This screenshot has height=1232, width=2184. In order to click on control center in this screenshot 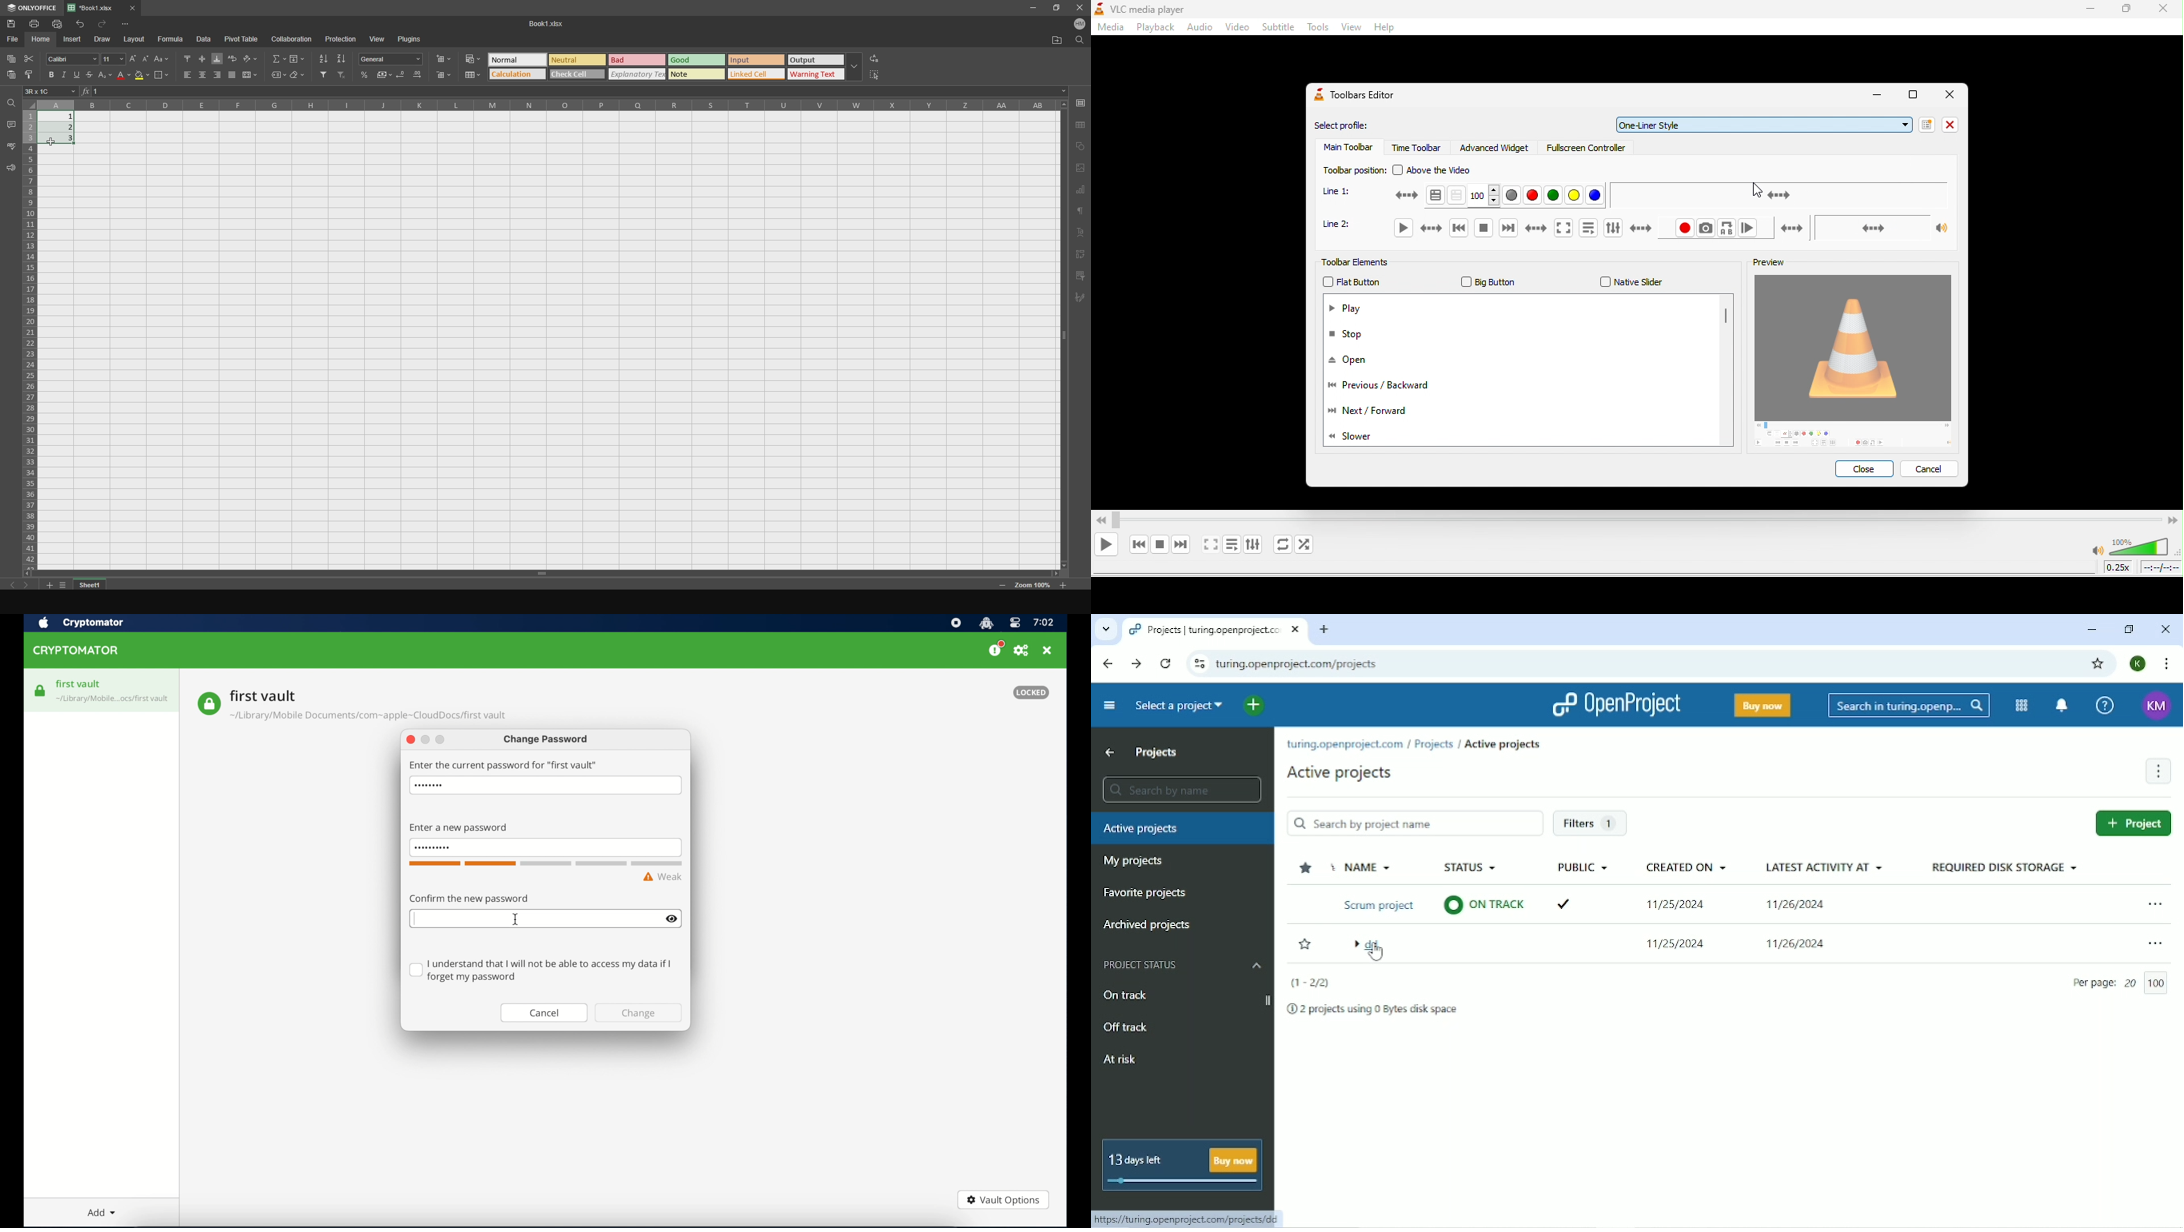, I will do `click(1015, 624)`.